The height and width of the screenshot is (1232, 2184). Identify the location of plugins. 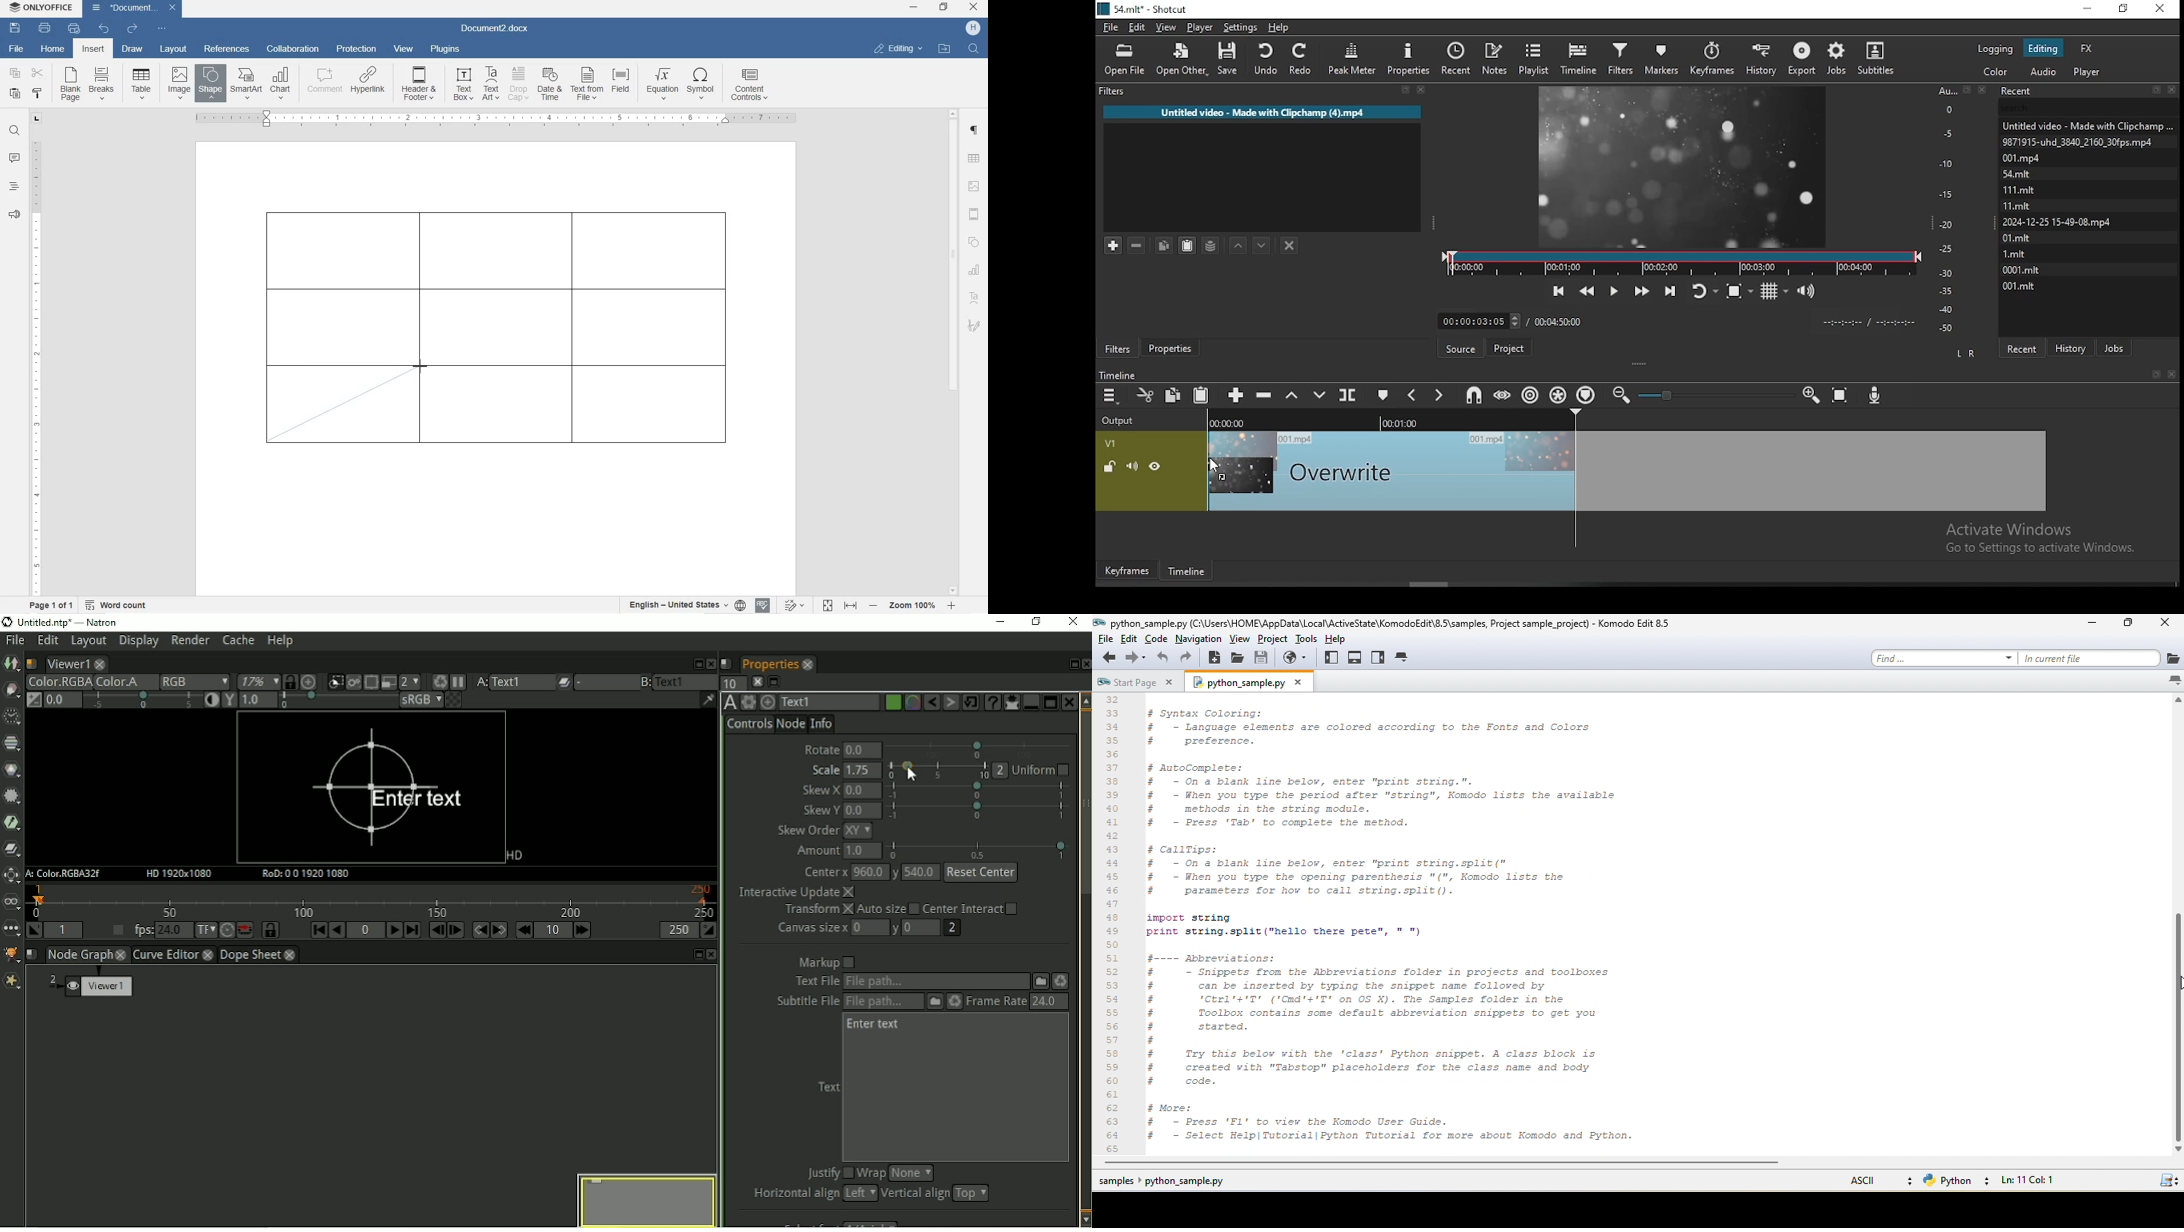
(446, 51).